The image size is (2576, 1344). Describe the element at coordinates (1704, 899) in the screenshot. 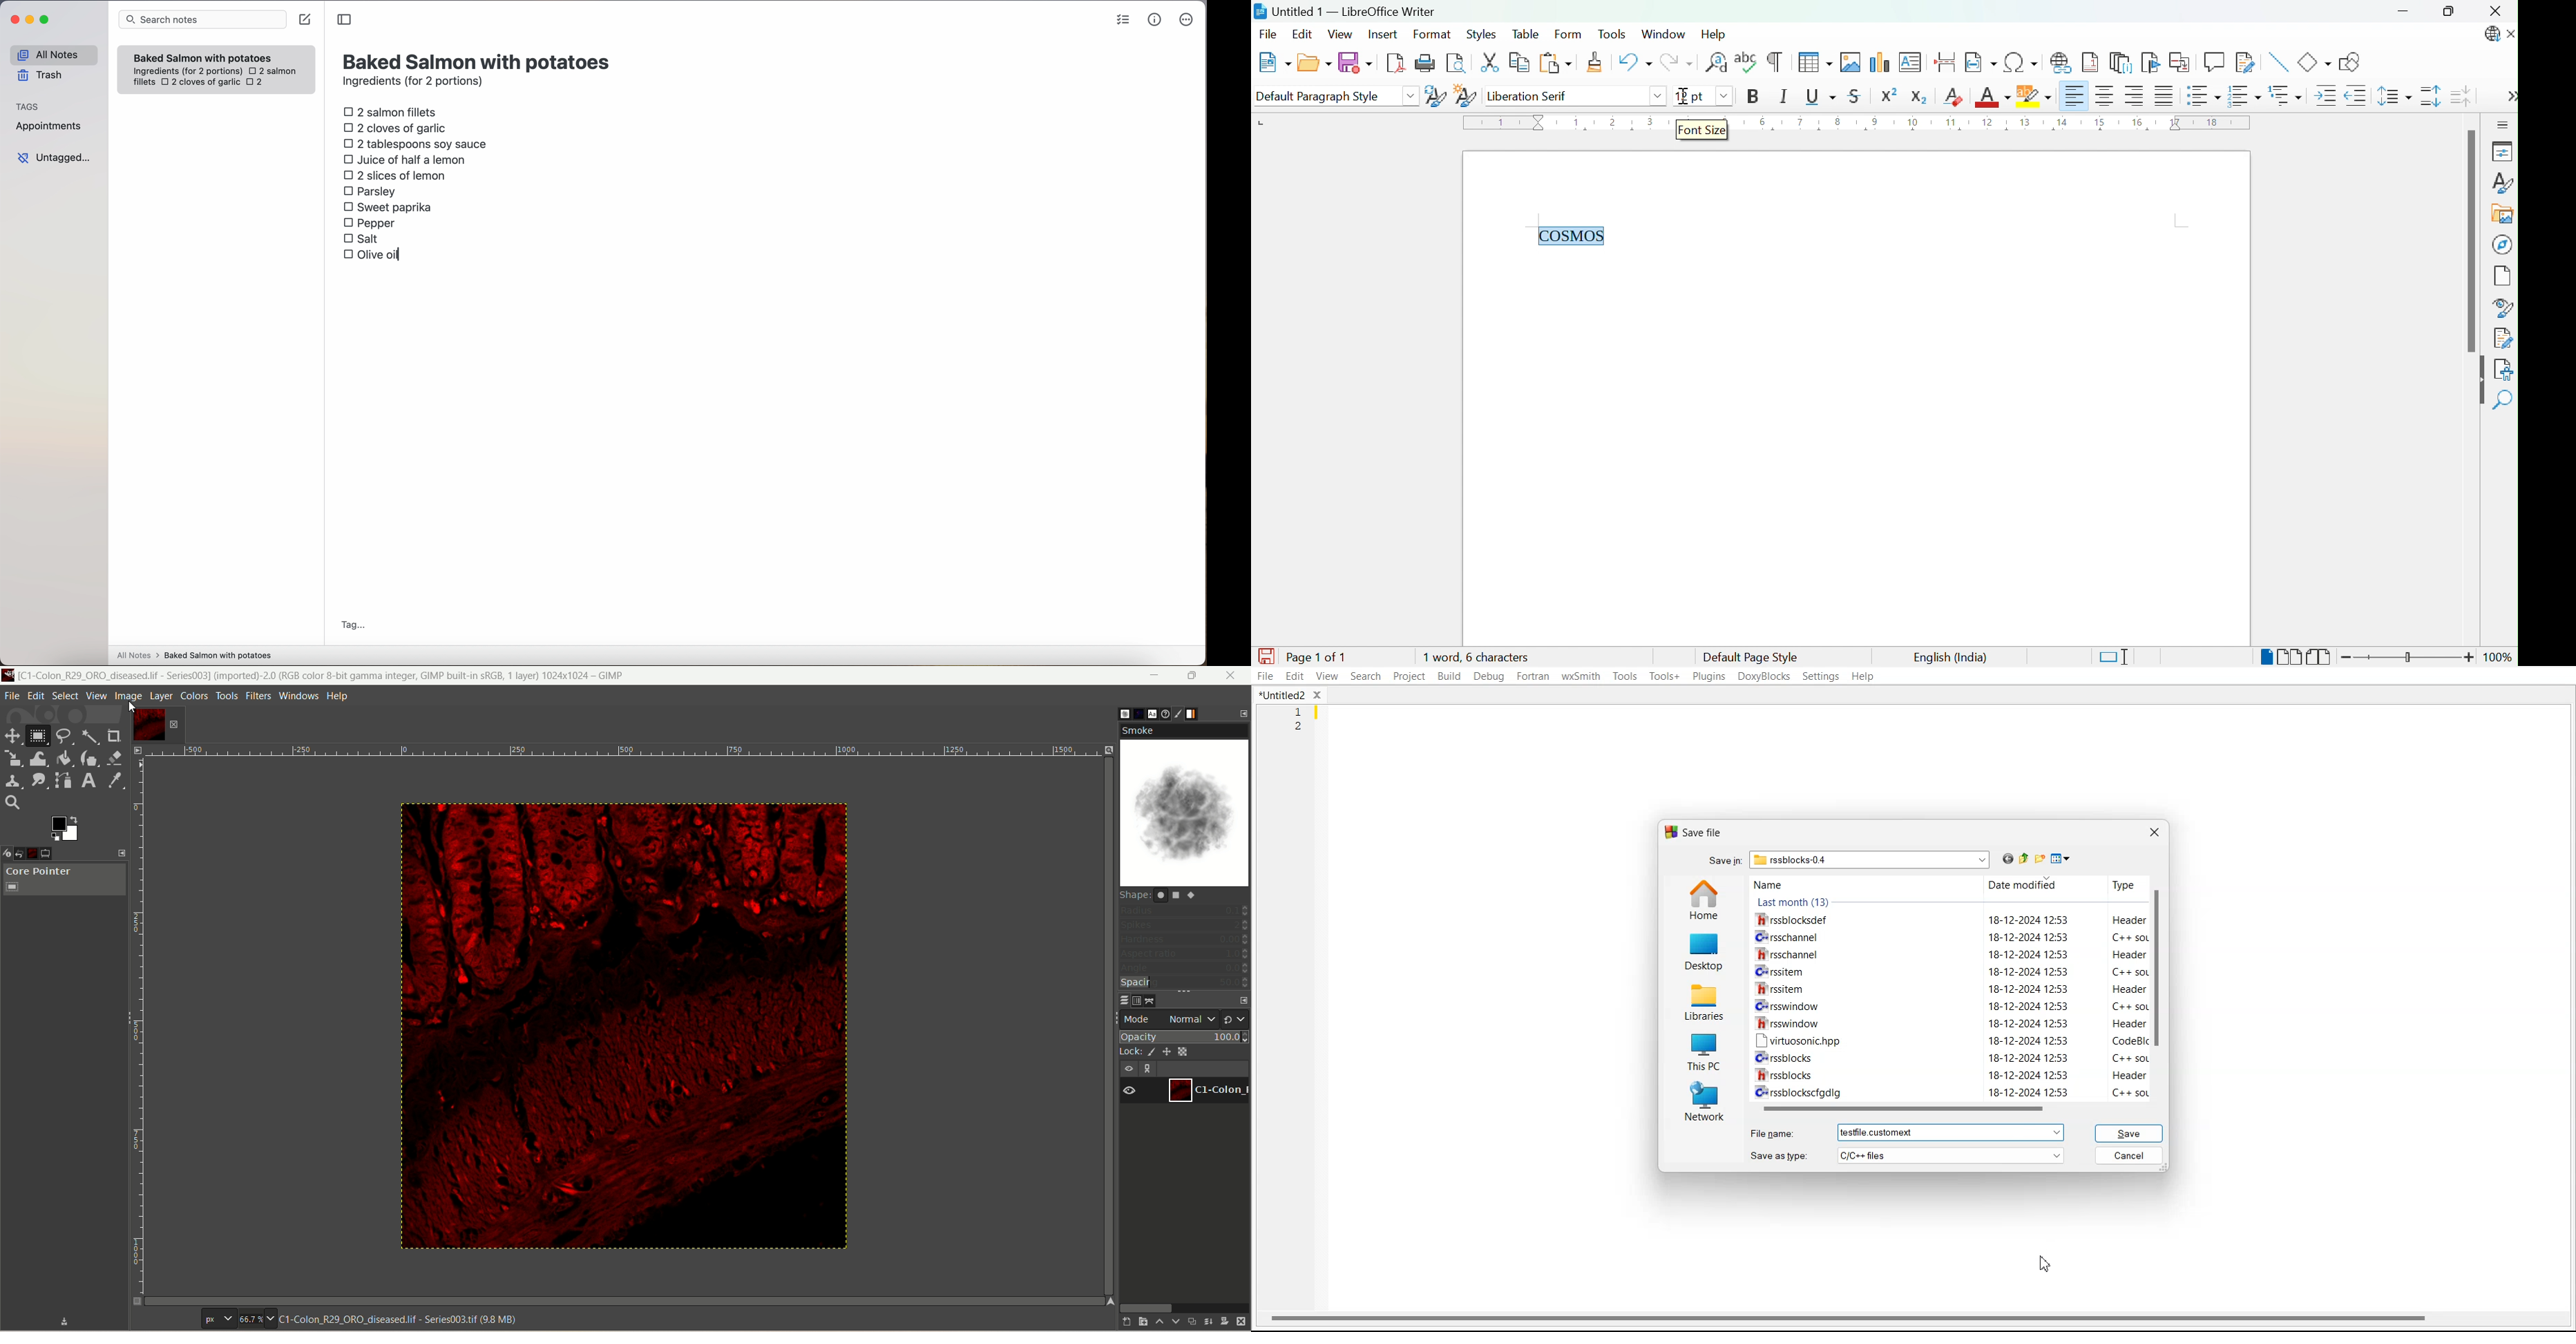

I see `Home` at that location.